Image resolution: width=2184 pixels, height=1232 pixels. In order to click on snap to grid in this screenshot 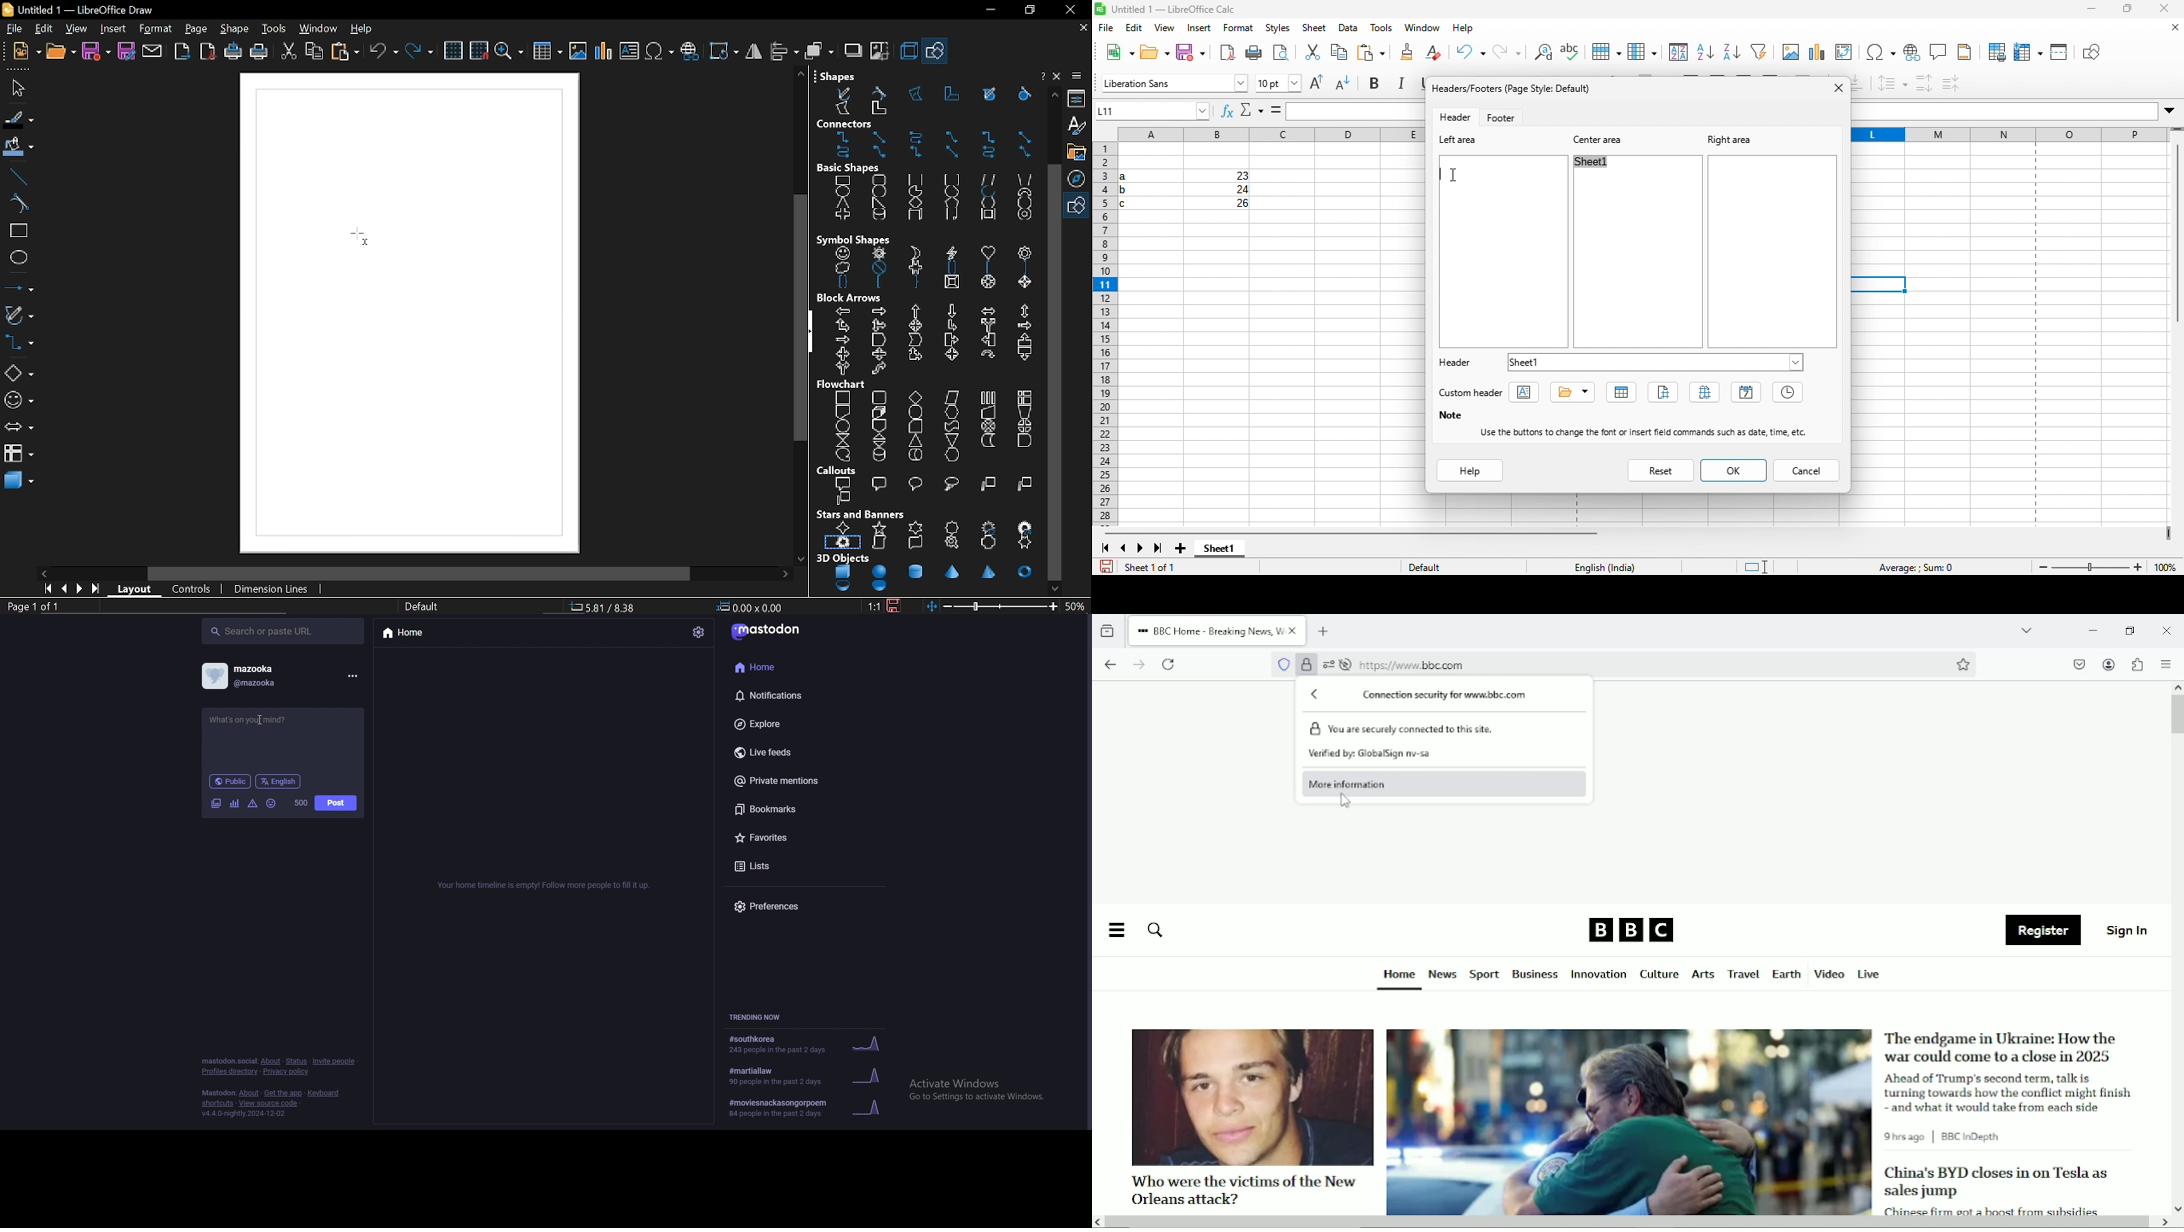, I will do `click(478, 51)`.